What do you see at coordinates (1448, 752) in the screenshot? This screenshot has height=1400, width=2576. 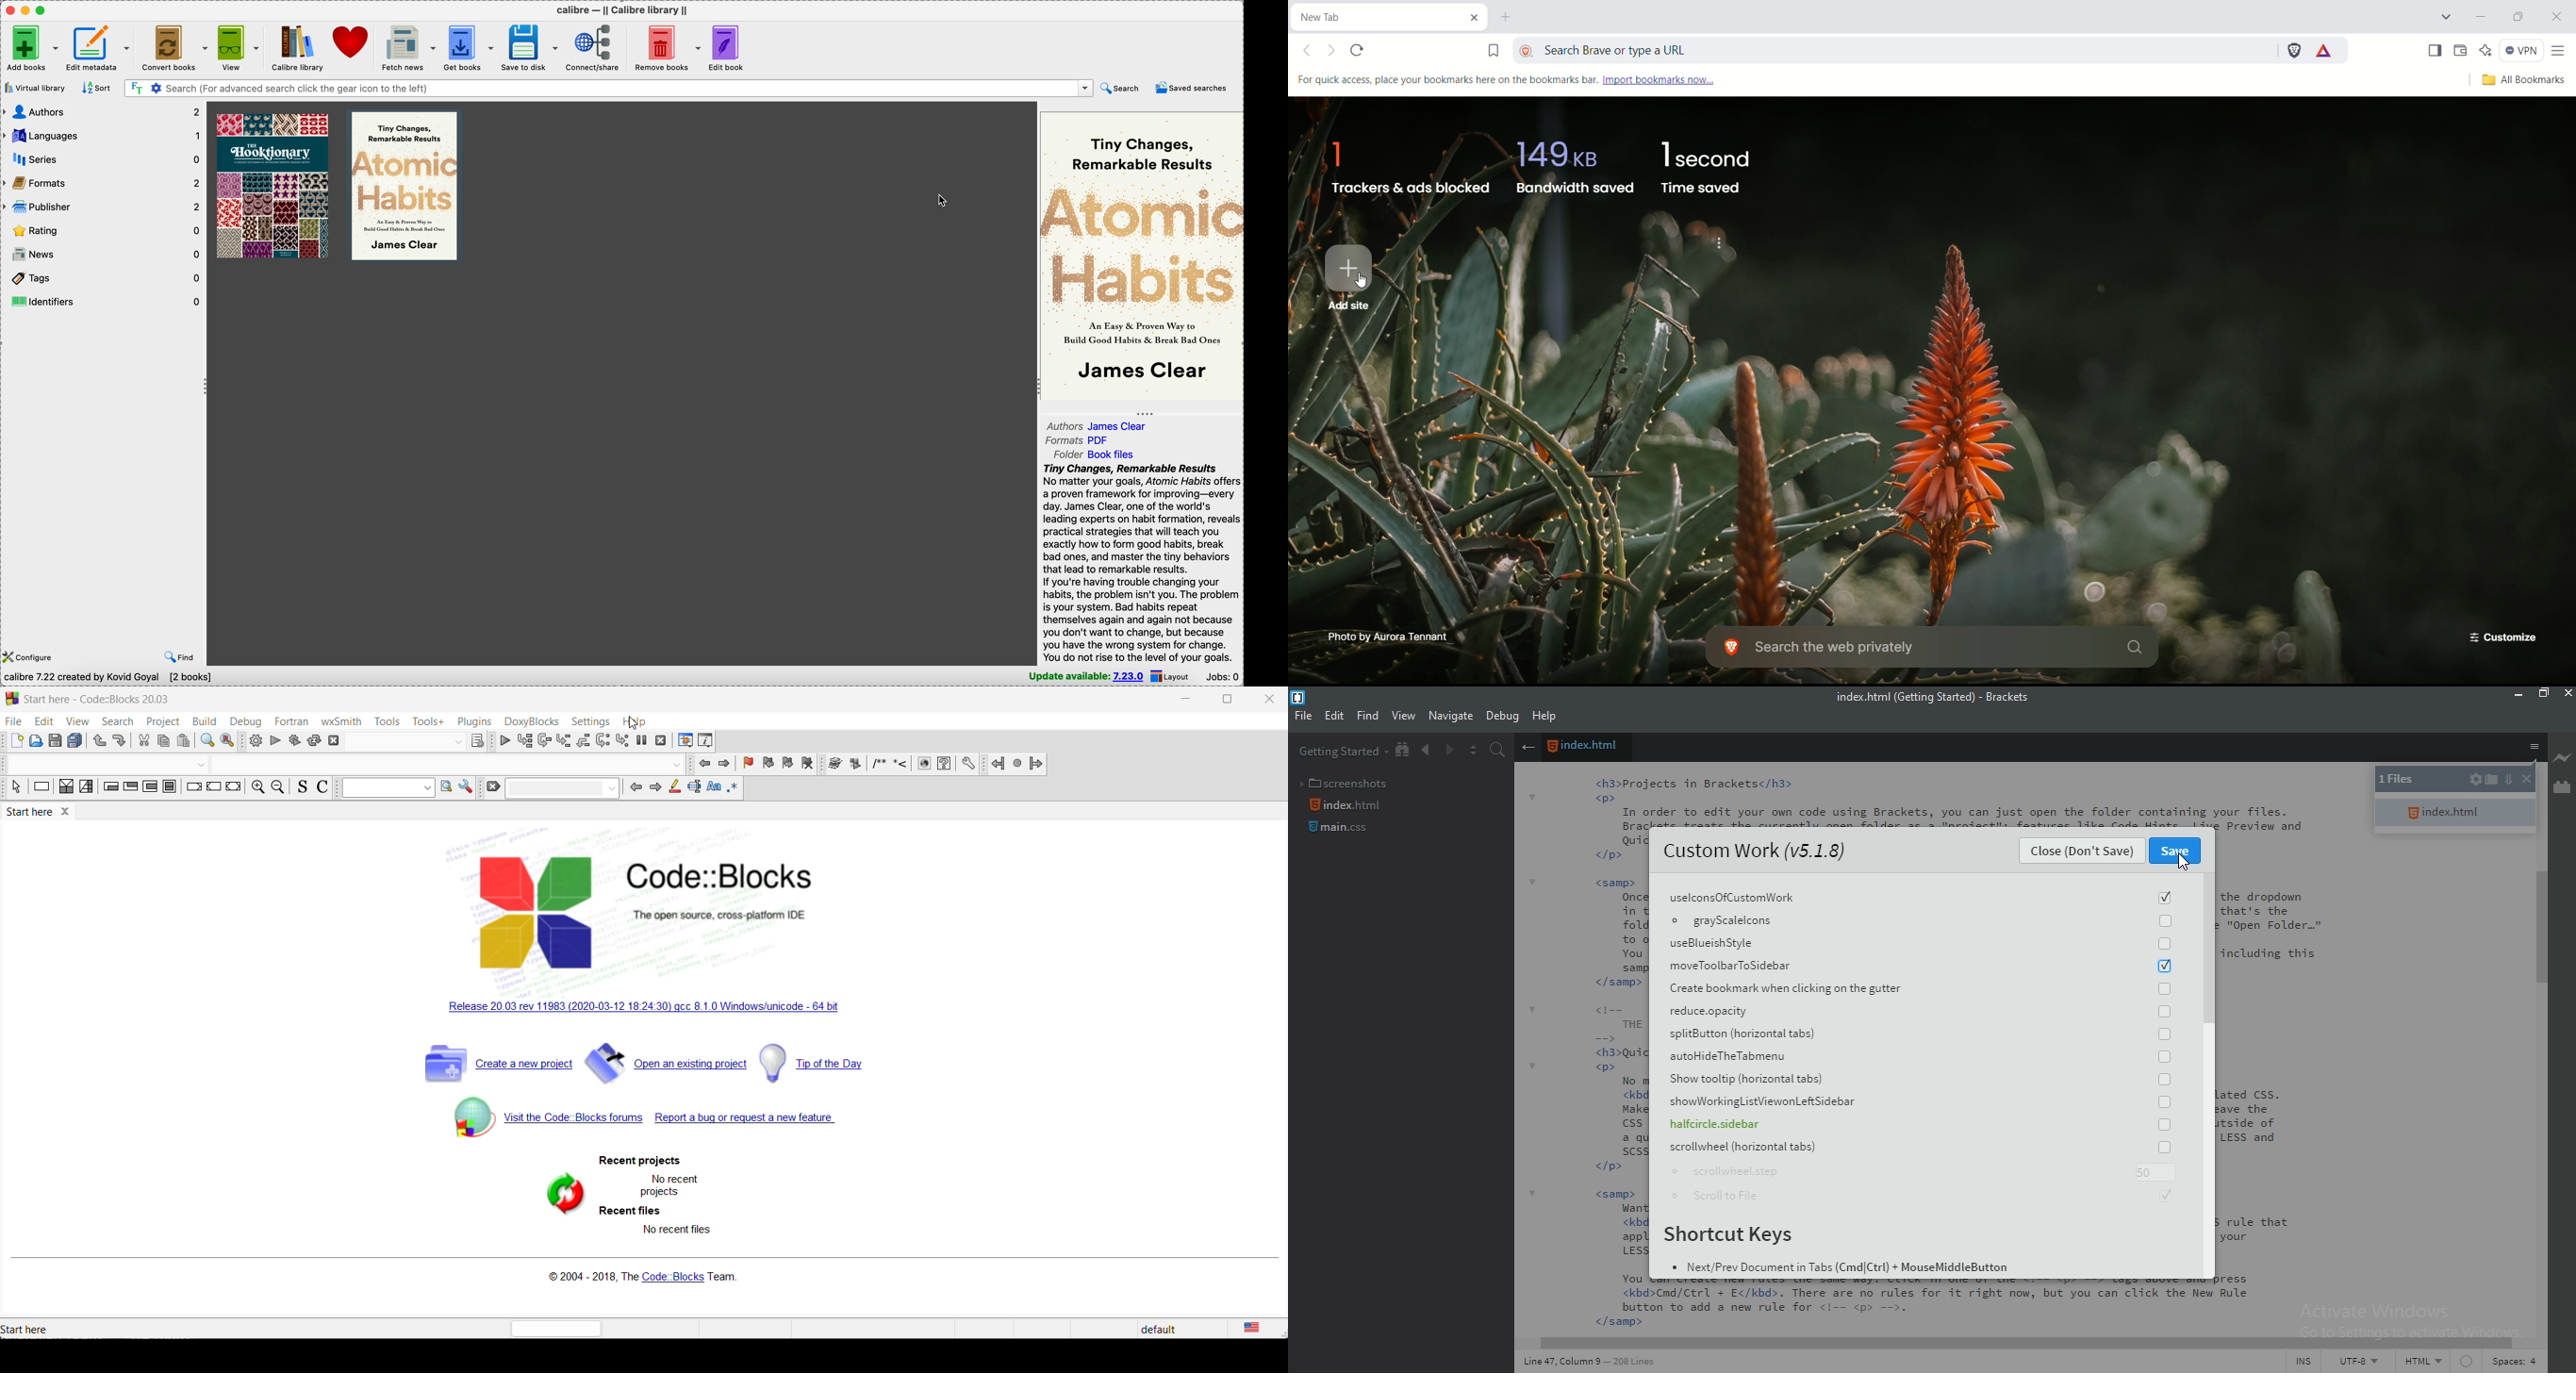 I see `Next document` at bounding box center [1448, 752].